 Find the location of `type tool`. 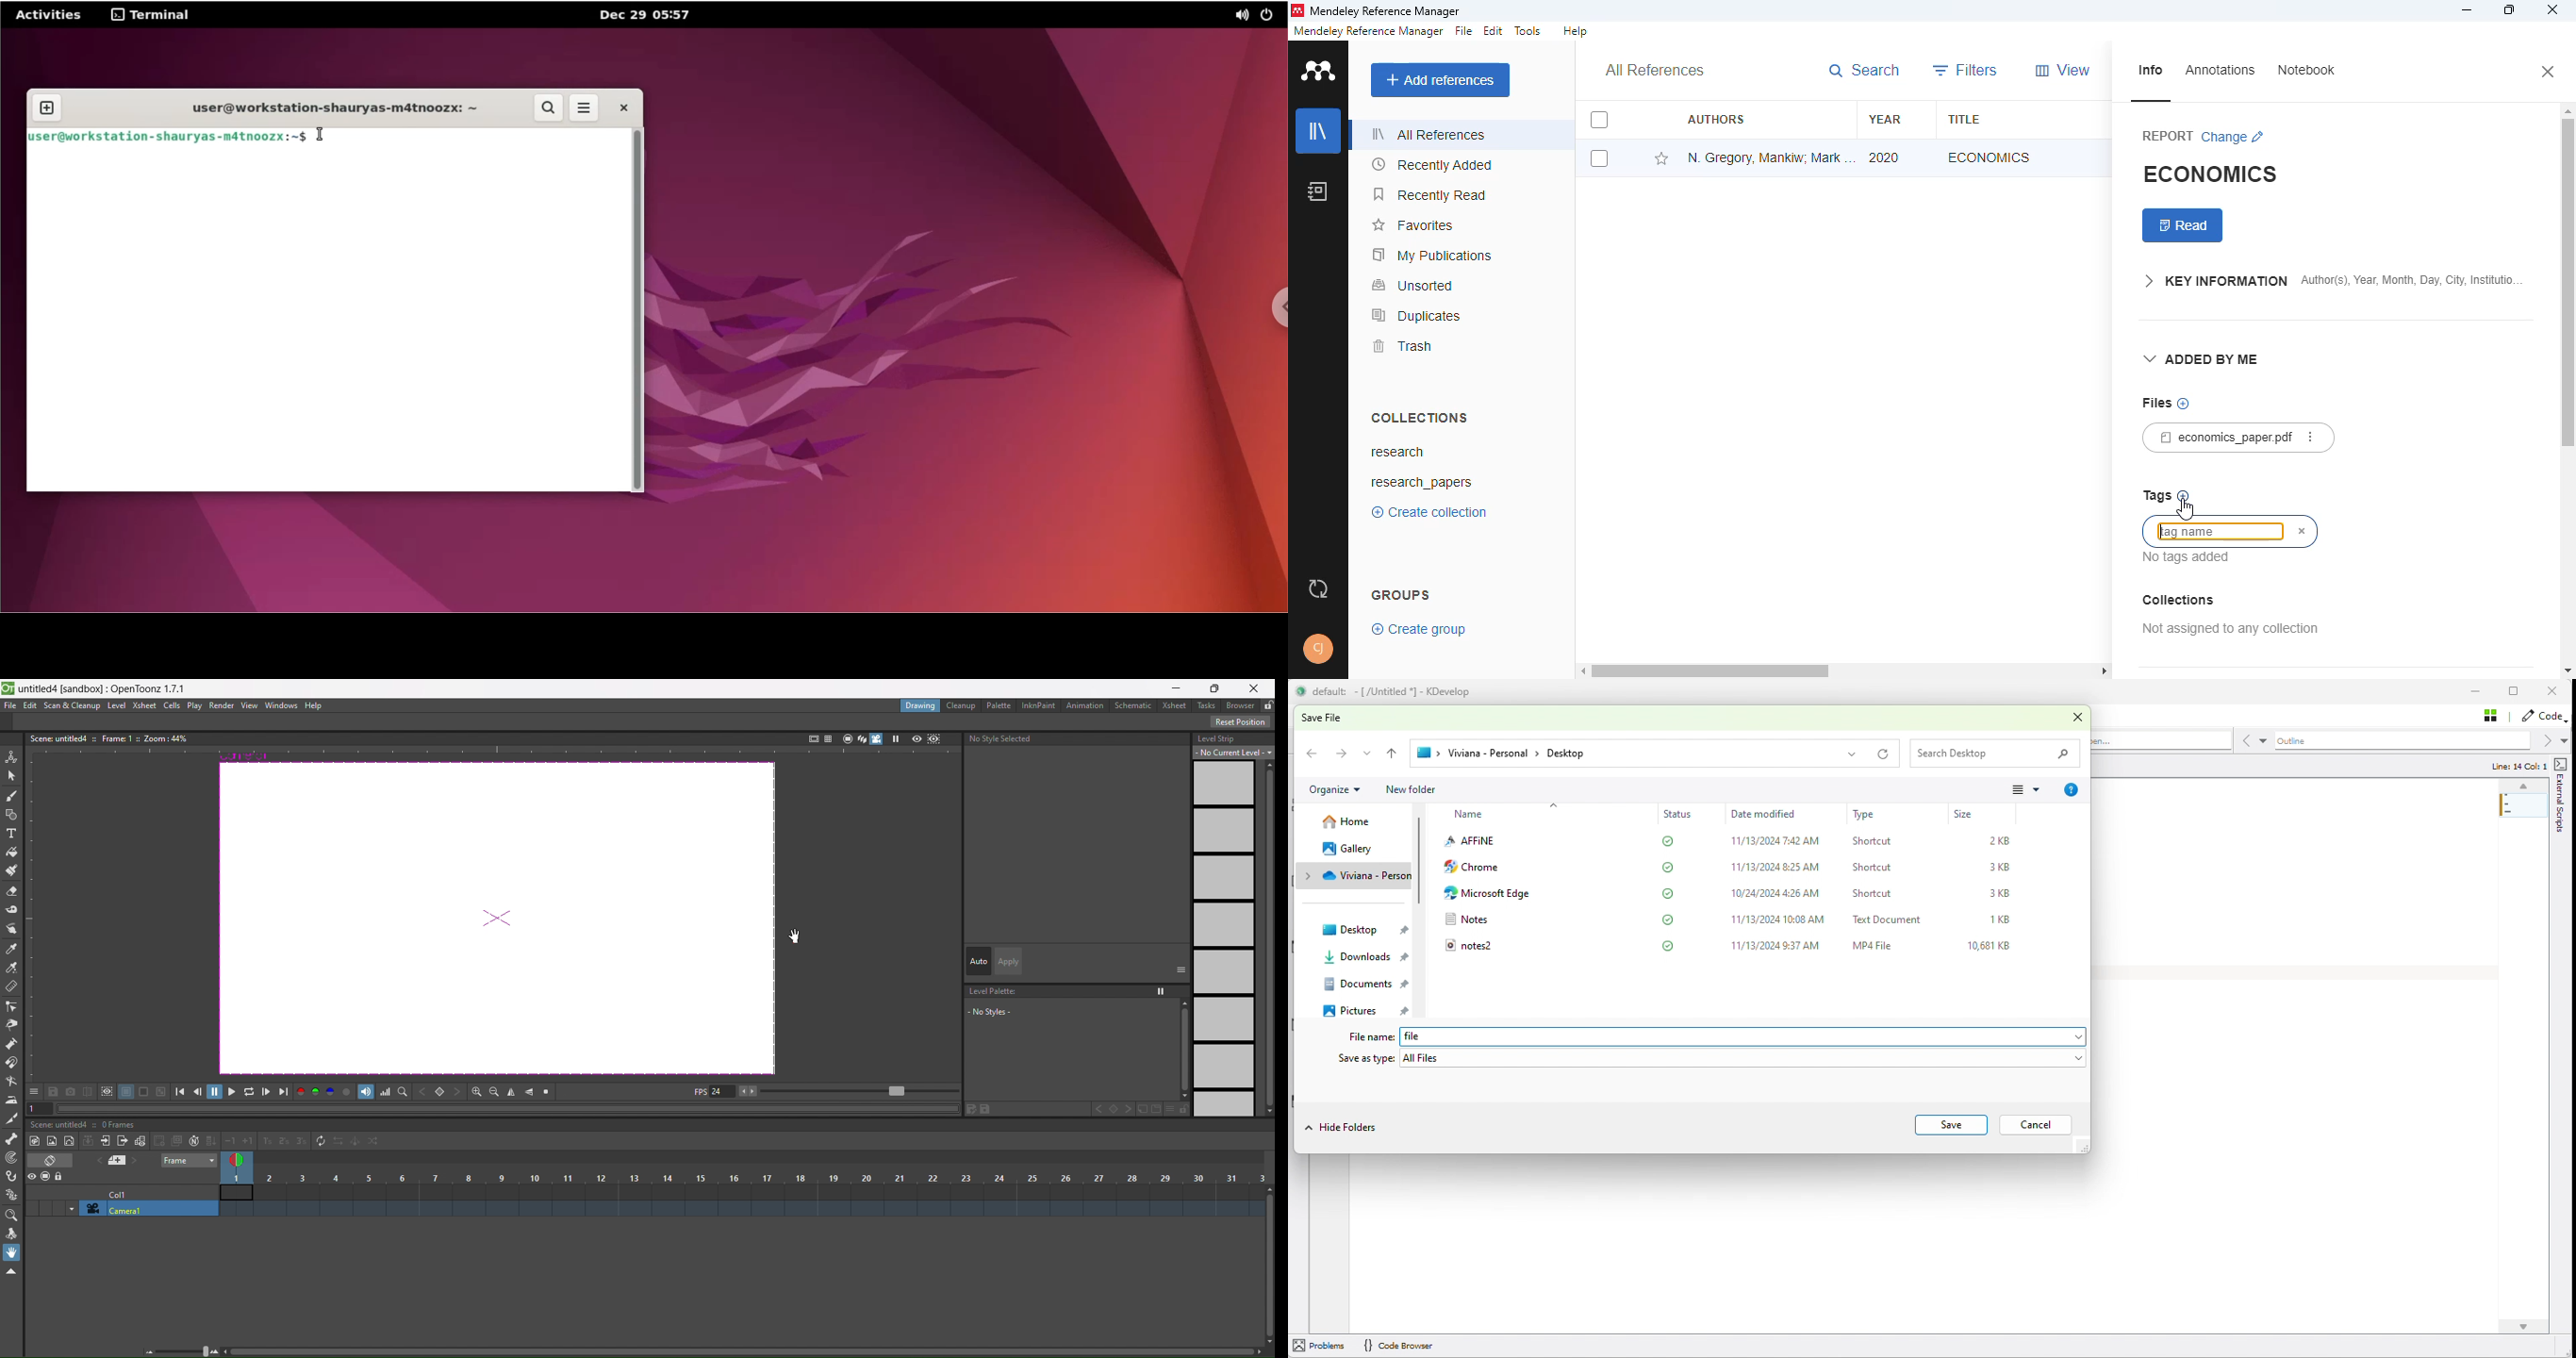

type tool is located at coordinates (11, 835).